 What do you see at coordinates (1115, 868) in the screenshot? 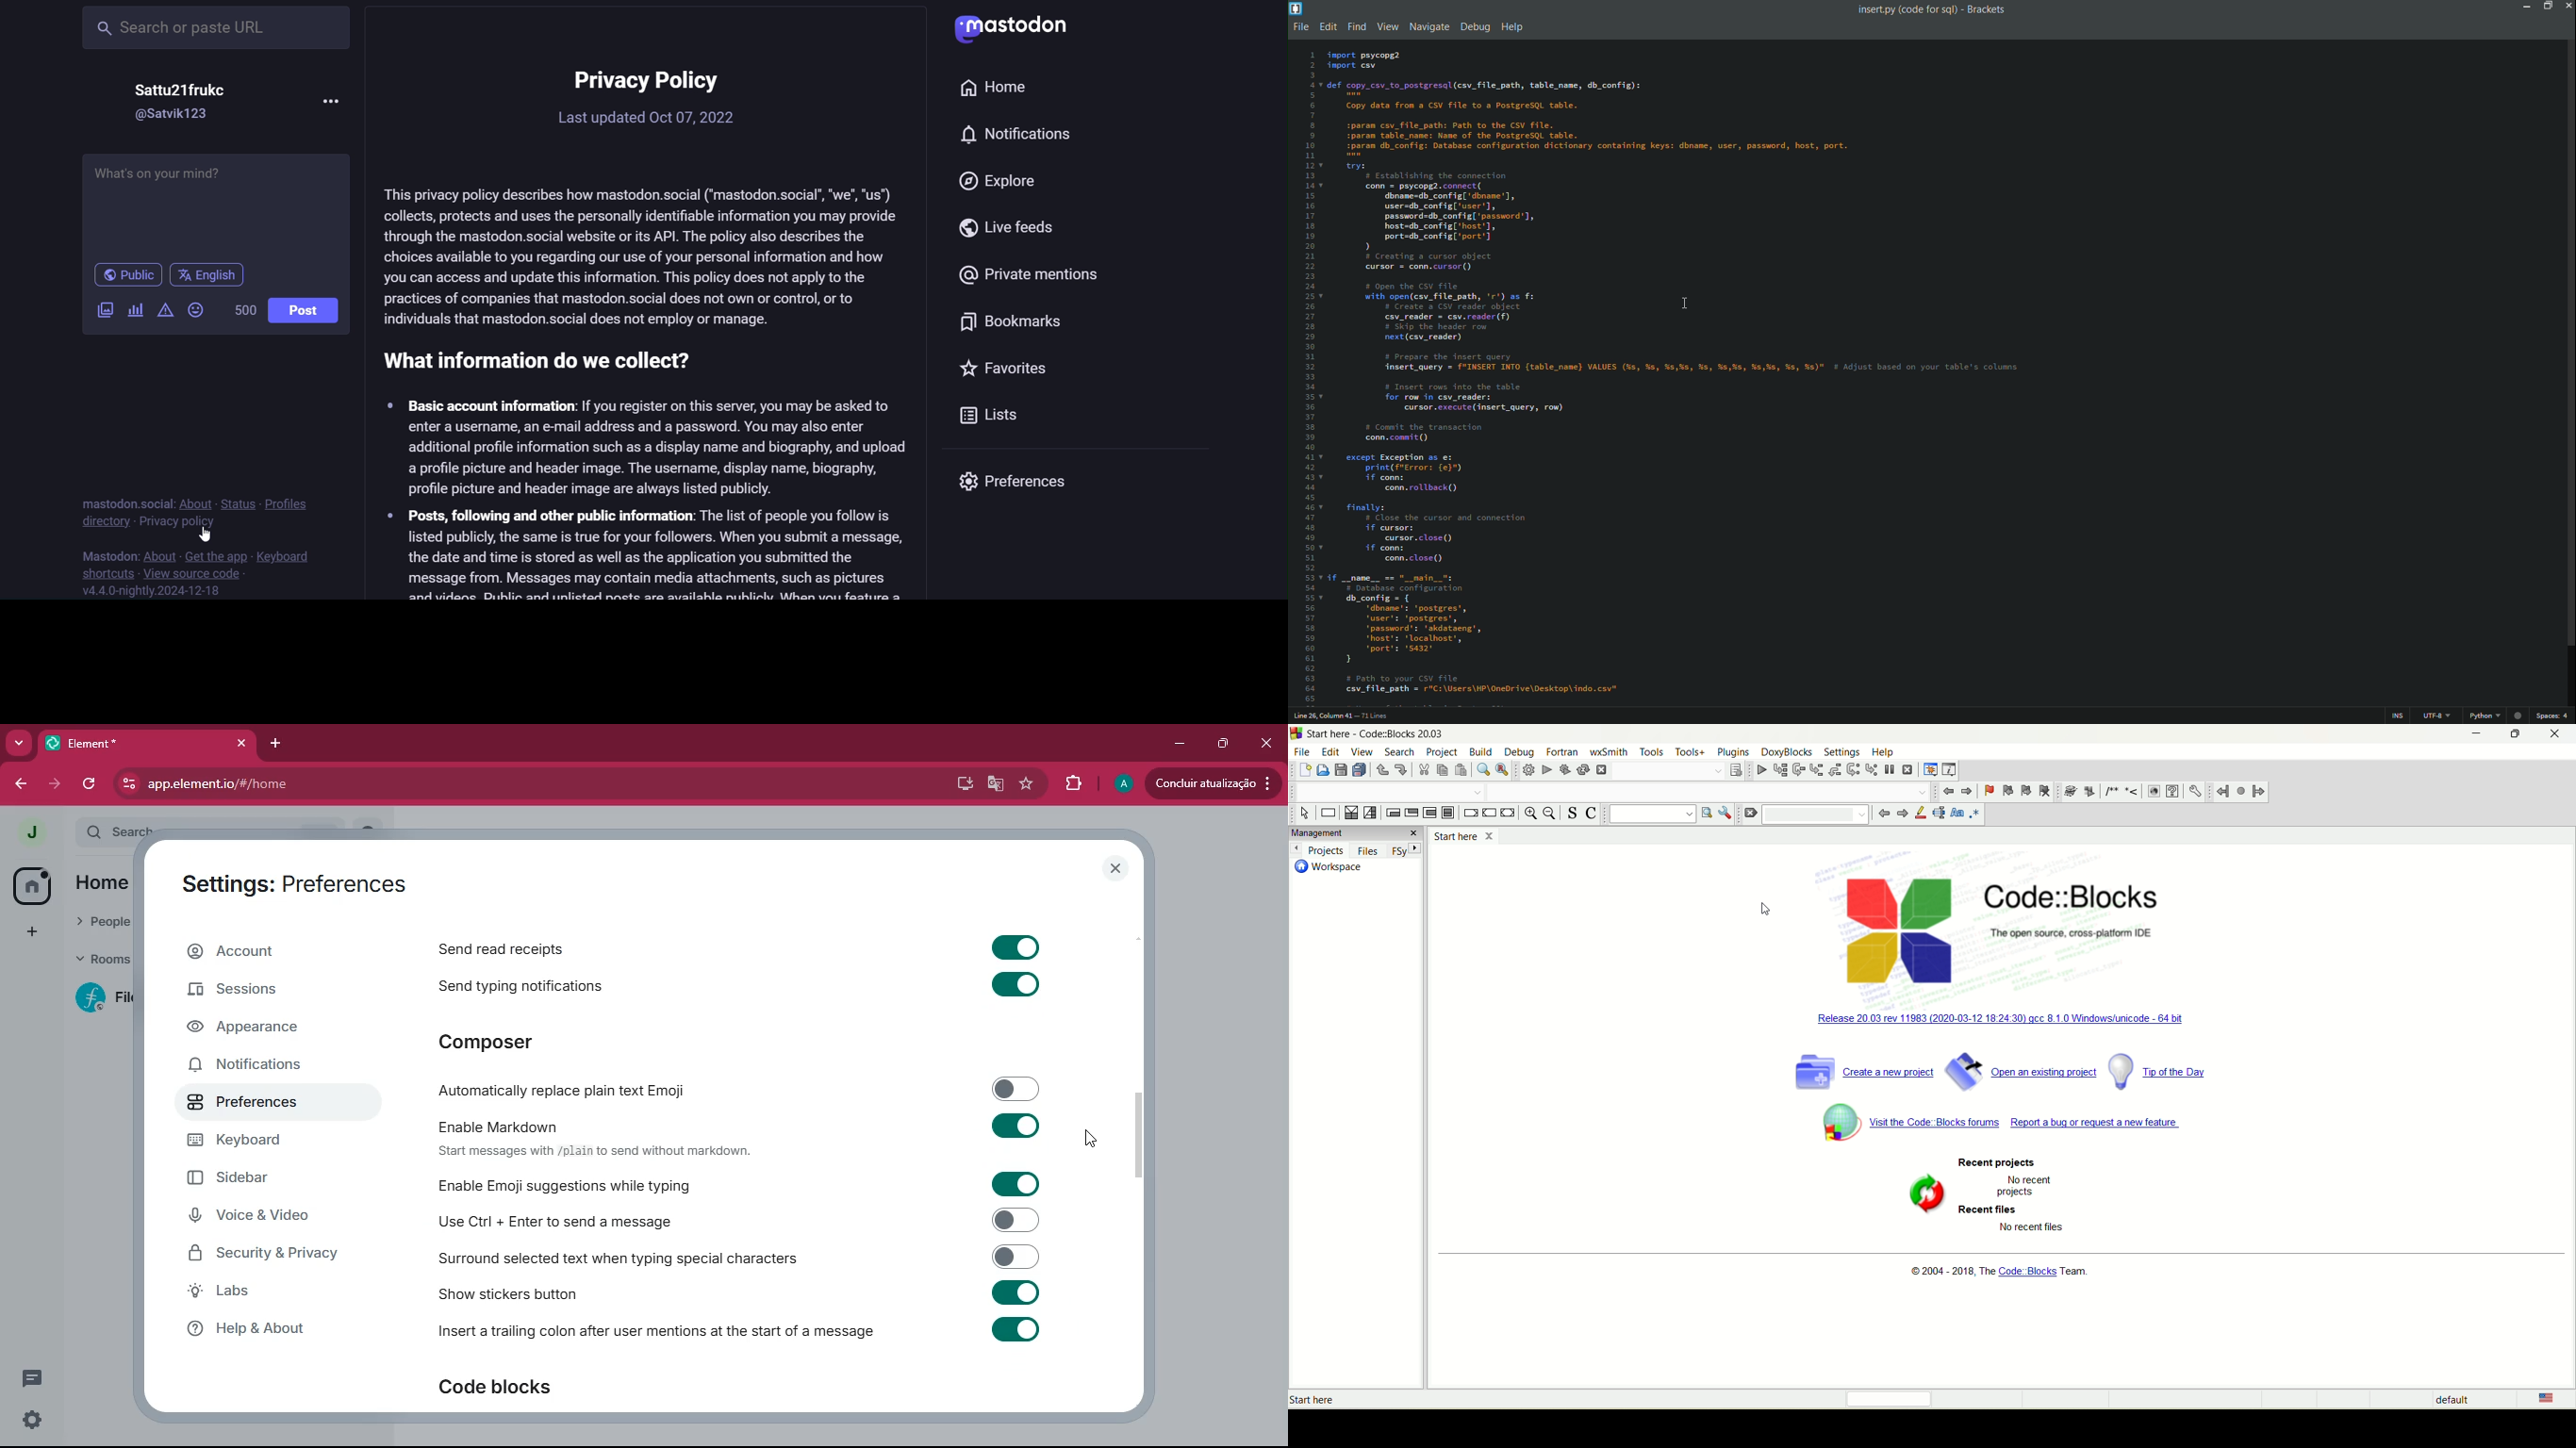
I see `close` at bounding box center [1115, 868].